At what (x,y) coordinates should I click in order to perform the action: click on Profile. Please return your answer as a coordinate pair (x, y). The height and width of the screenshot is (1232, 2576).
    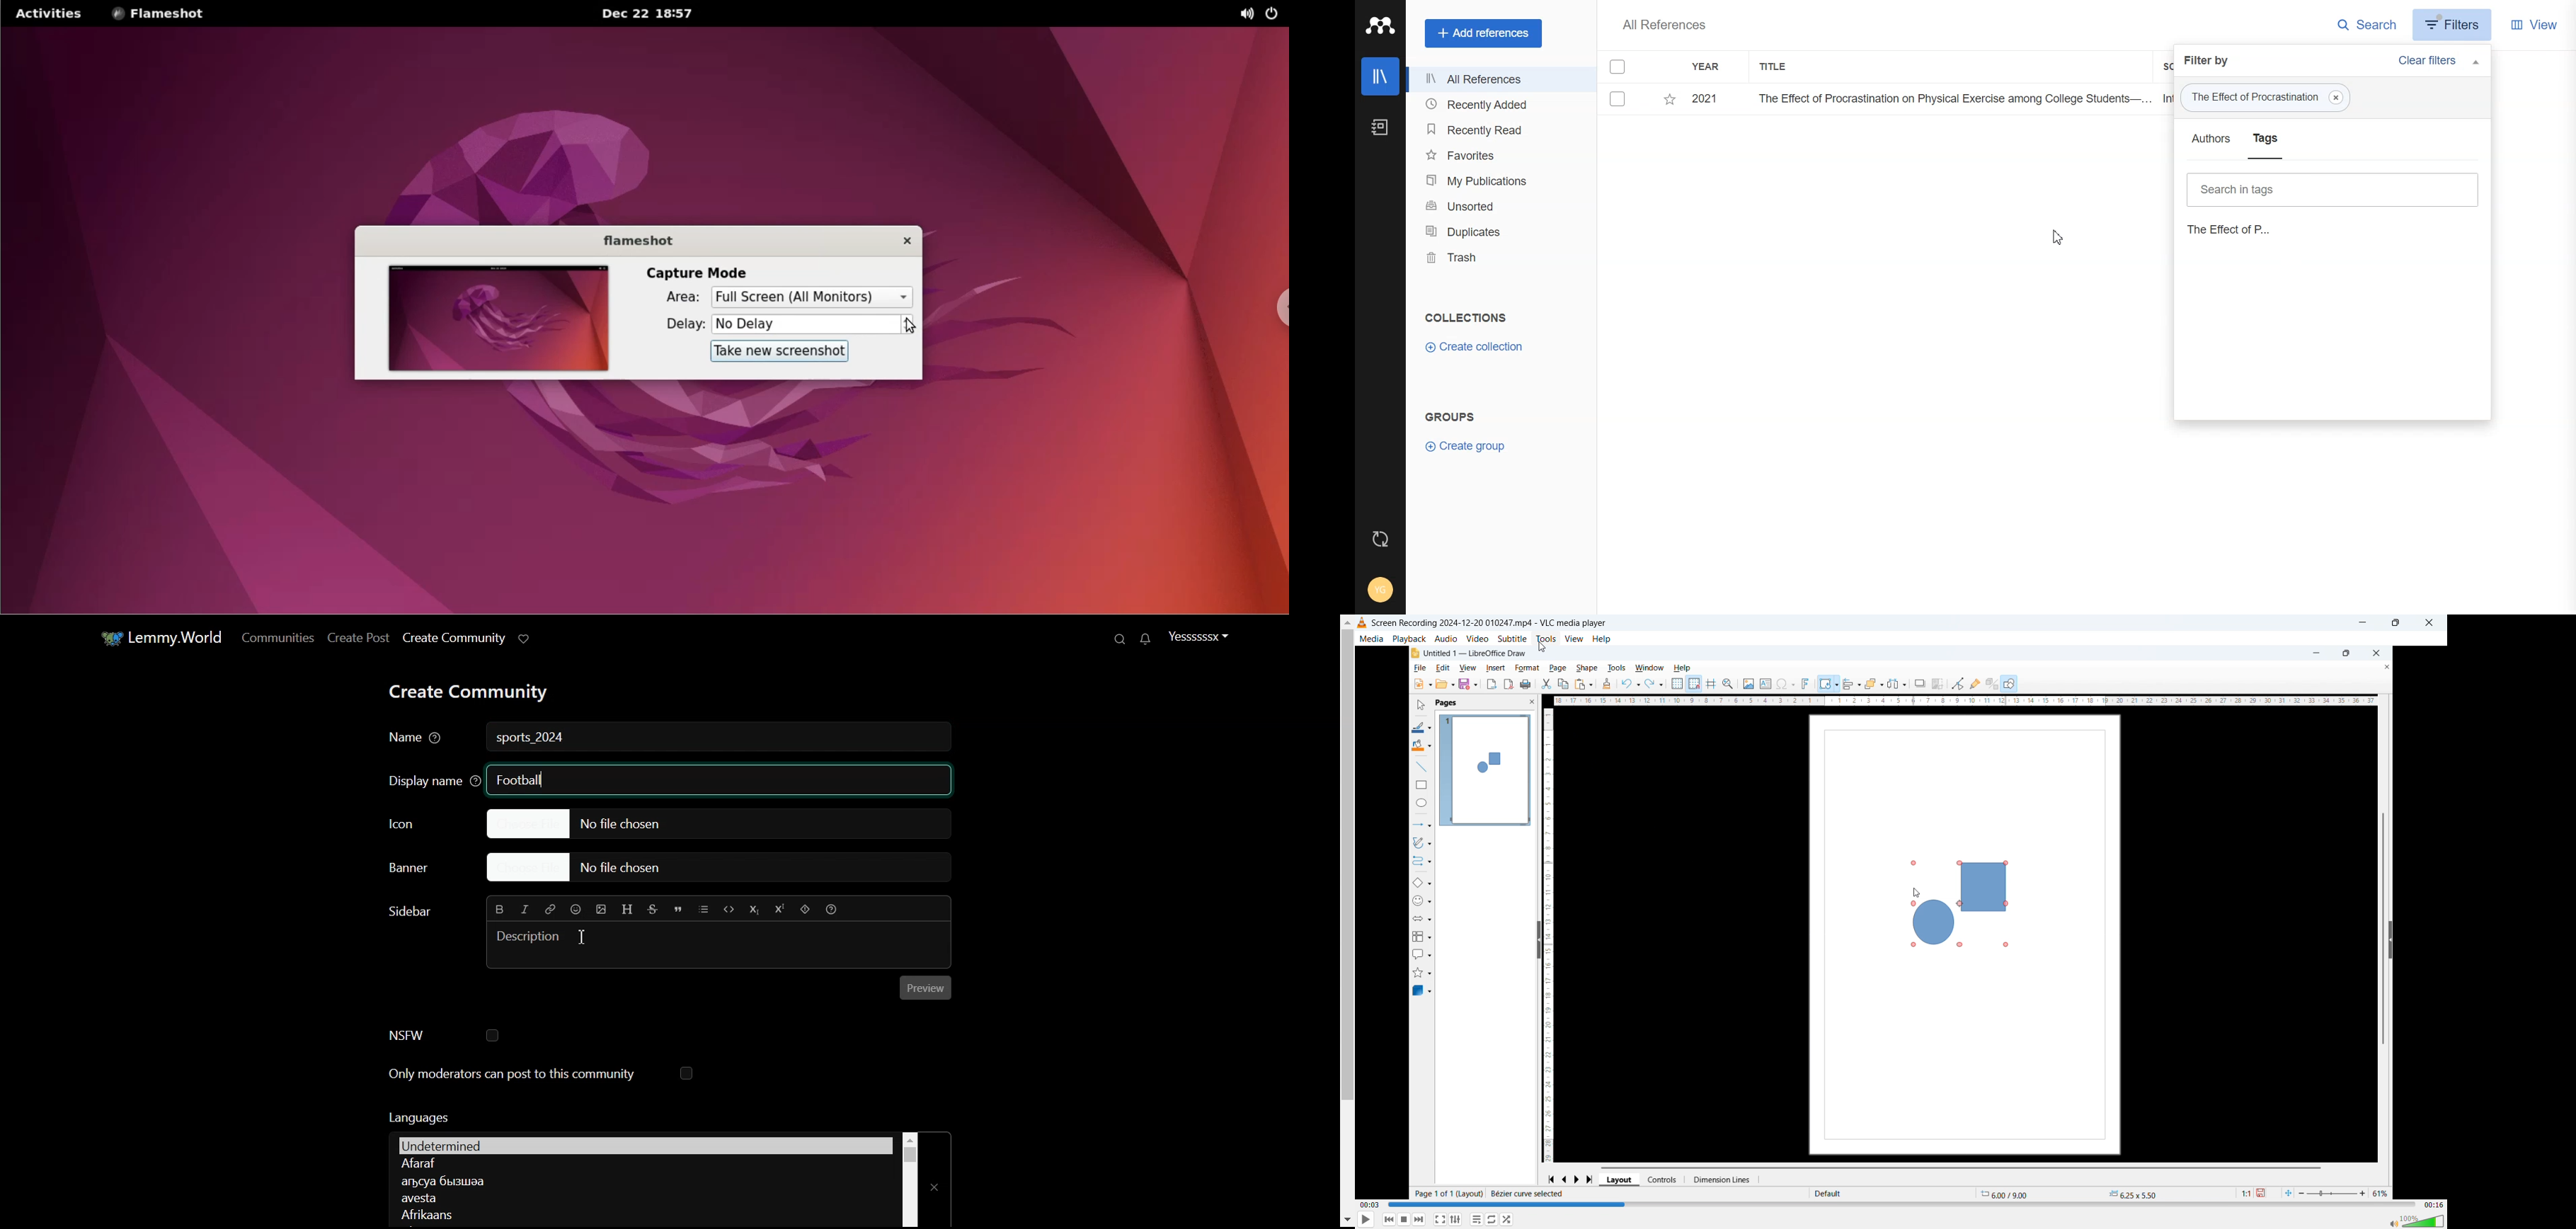
    Looking at the image, I should click on (1198, 636).